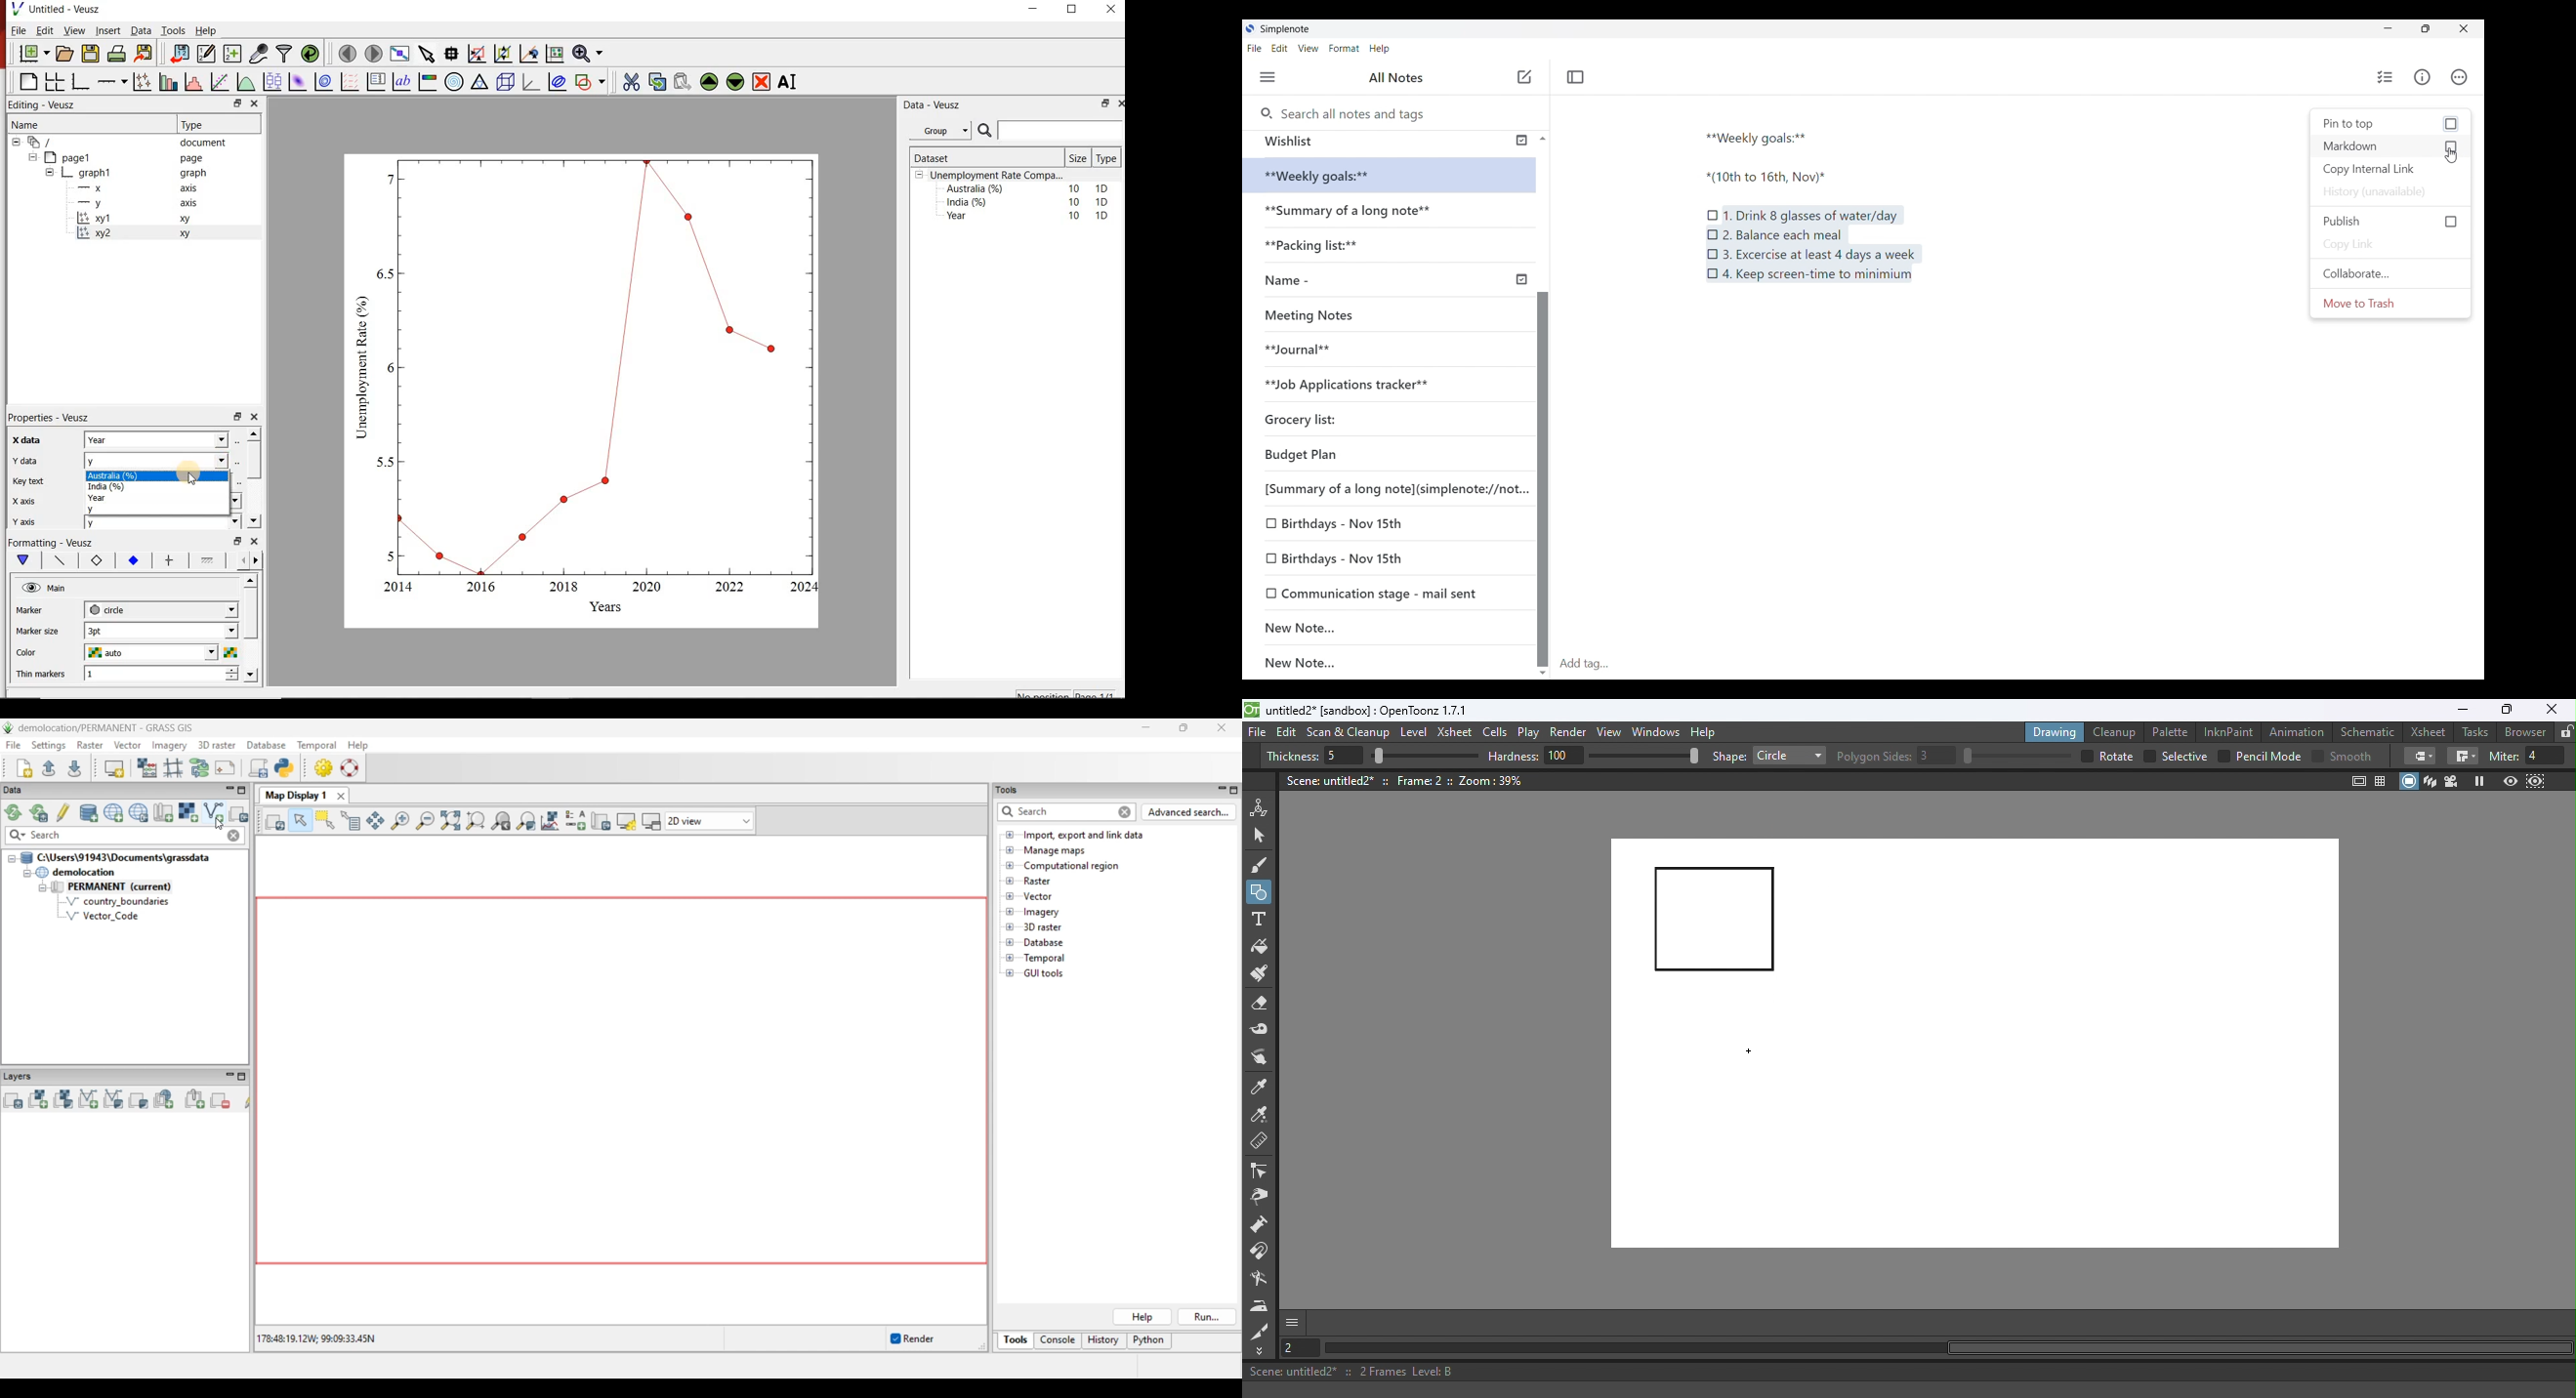 The width and height of the screenshot is (2576, 1400). I want to click on Palette, so click(2173, 731).